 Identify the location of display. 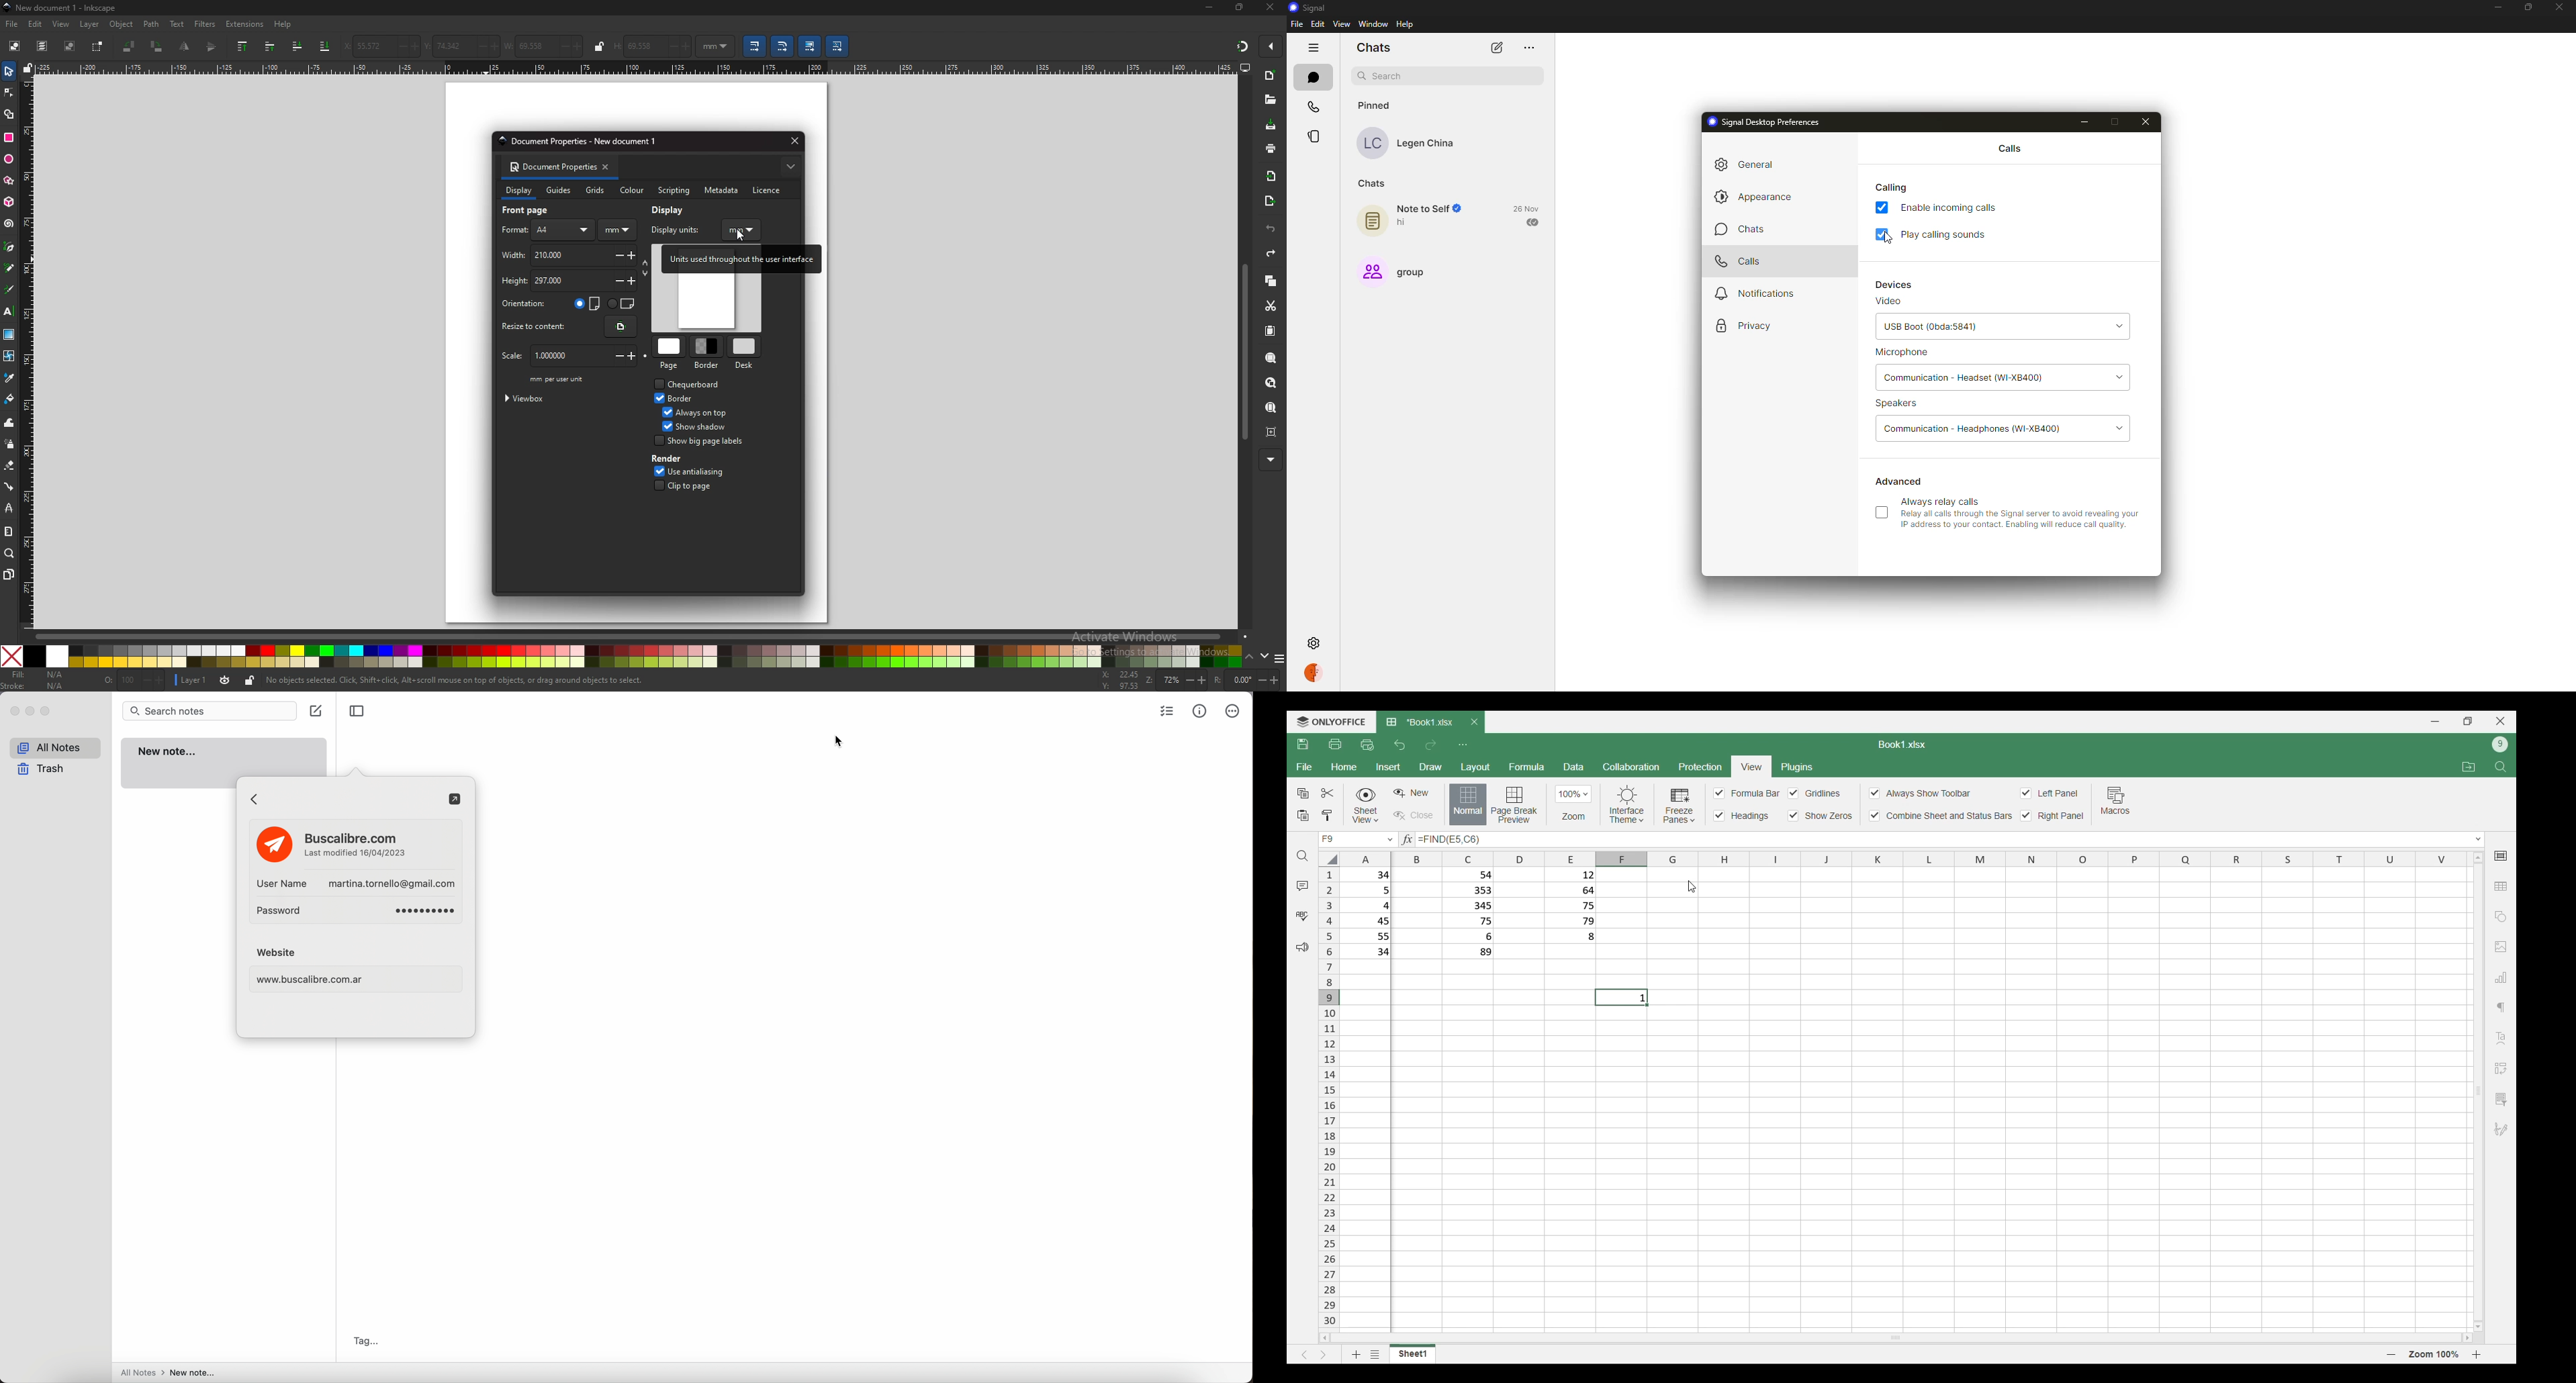
(518, 192).